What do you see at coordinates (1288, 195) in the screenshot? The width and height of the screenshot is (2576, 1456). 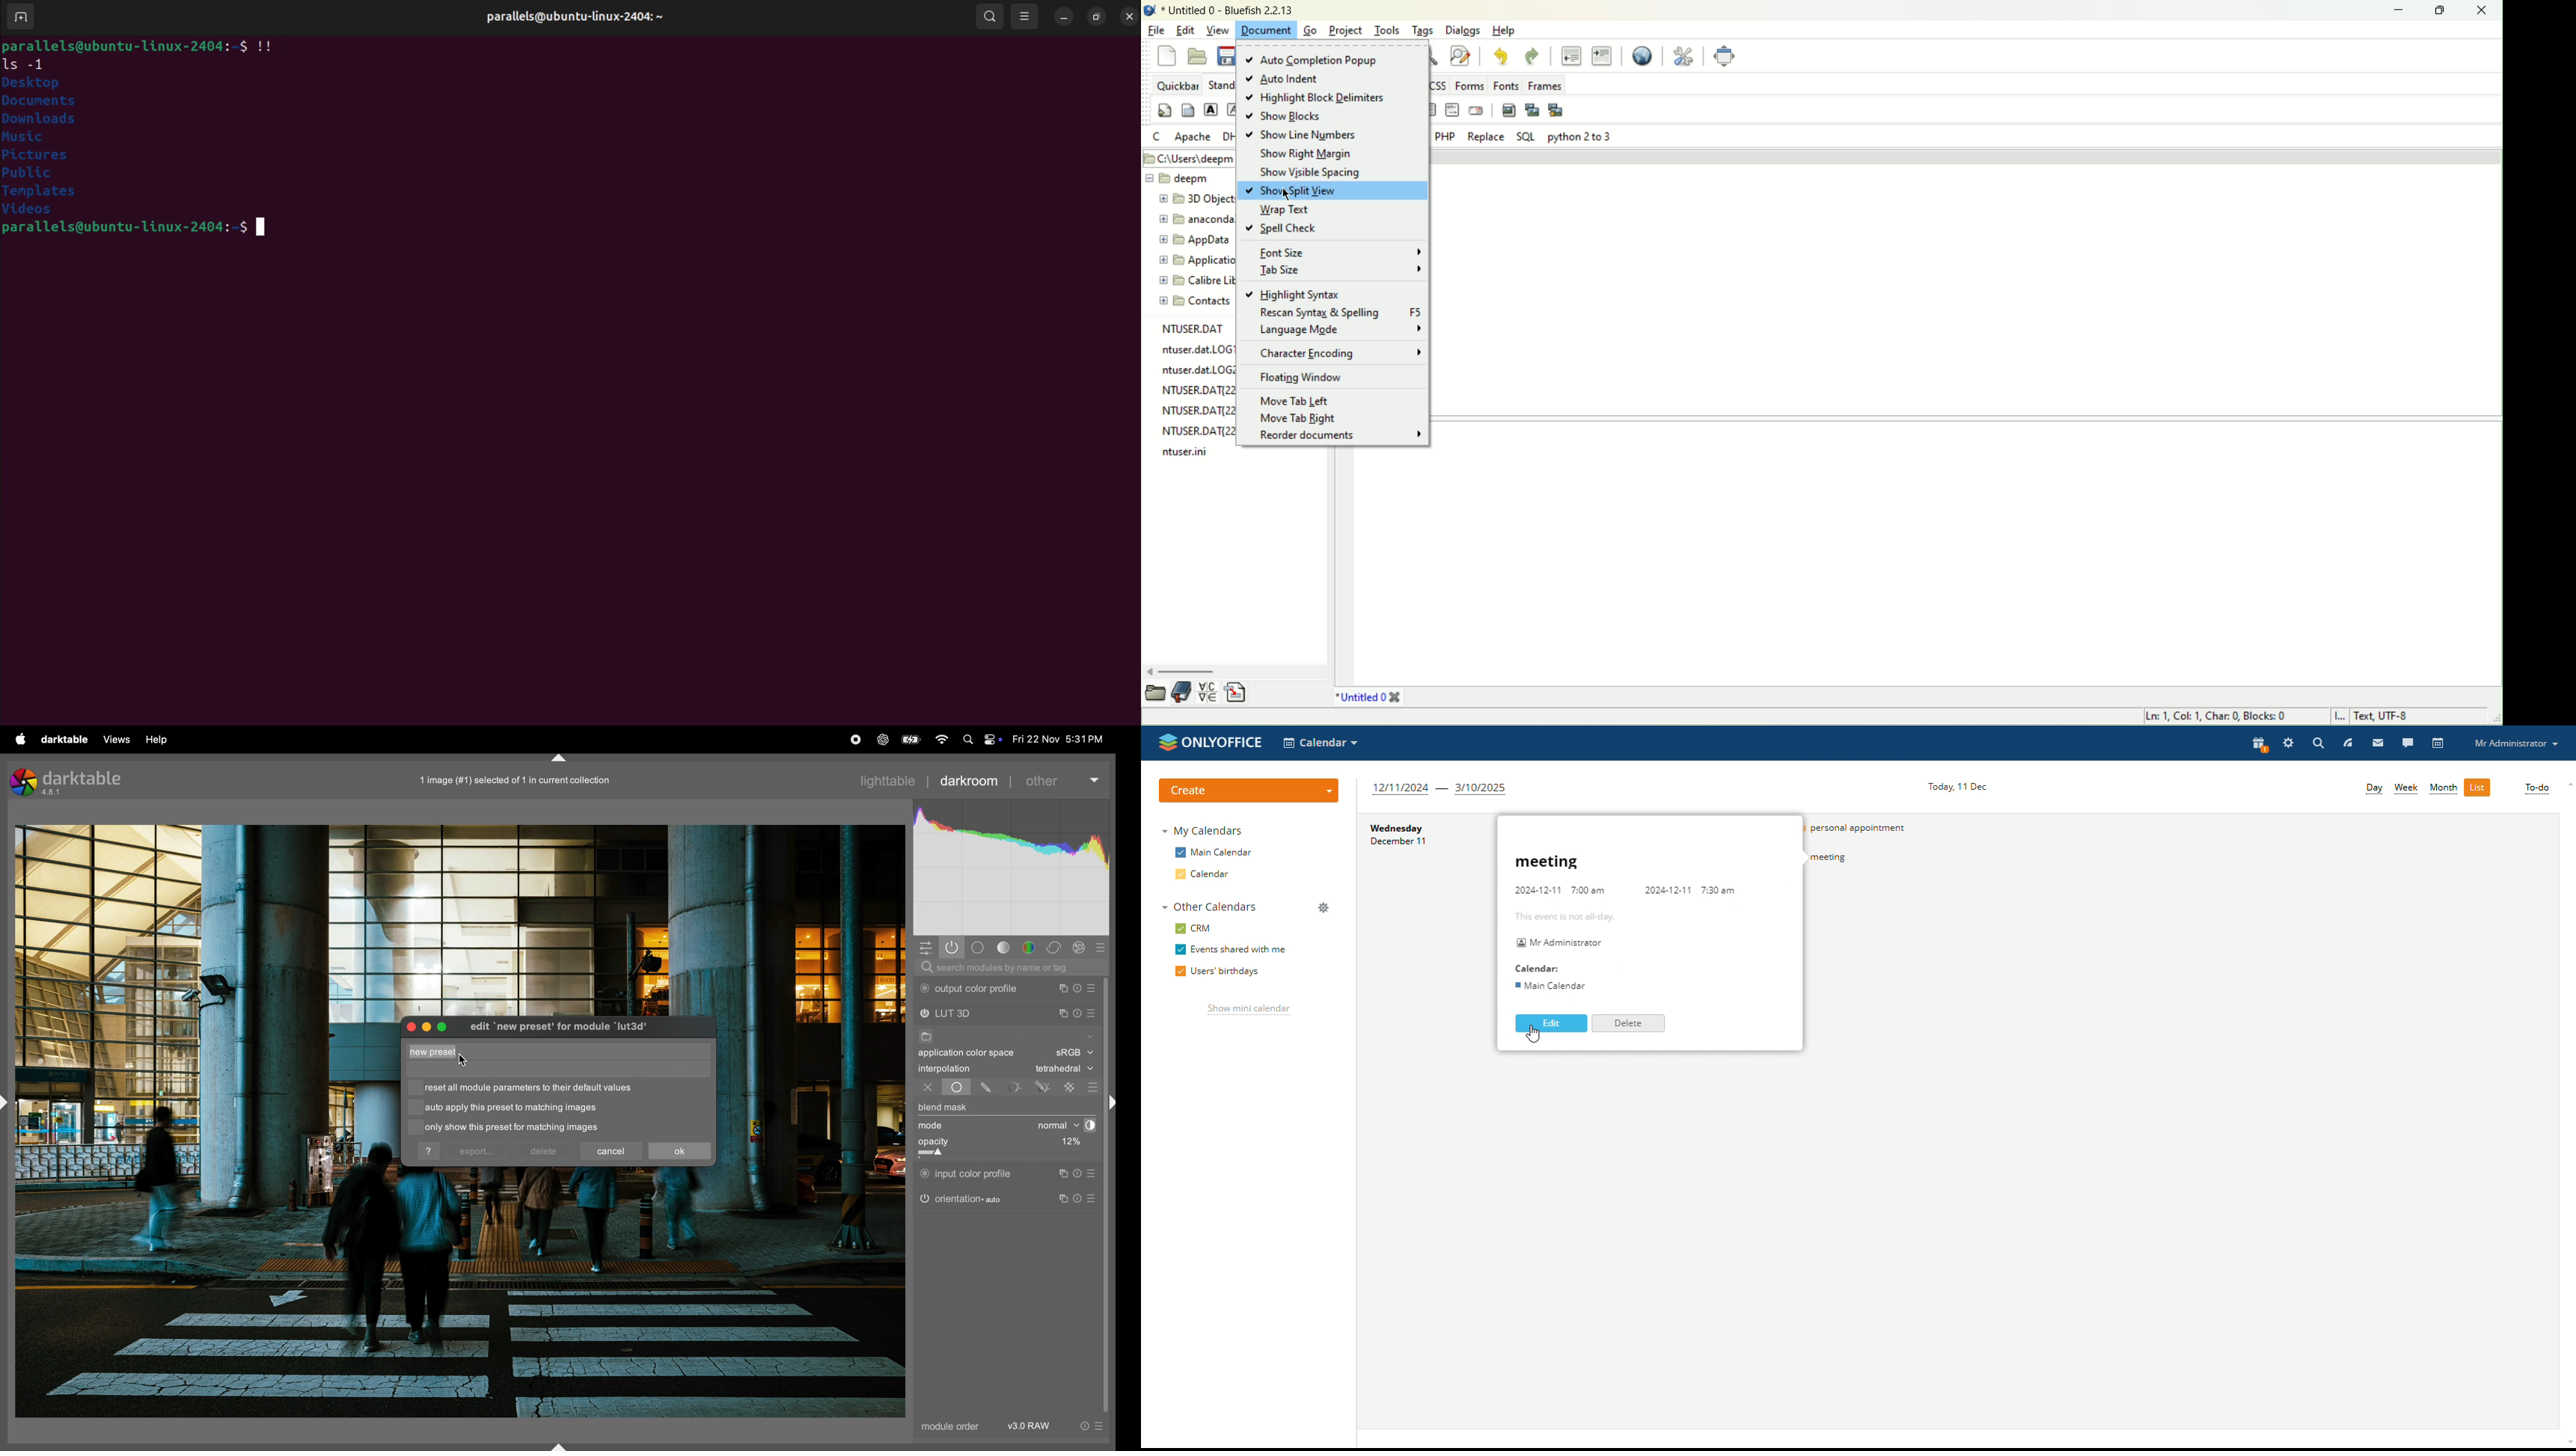 I see `cursor` at bounding box center [1288, 195].